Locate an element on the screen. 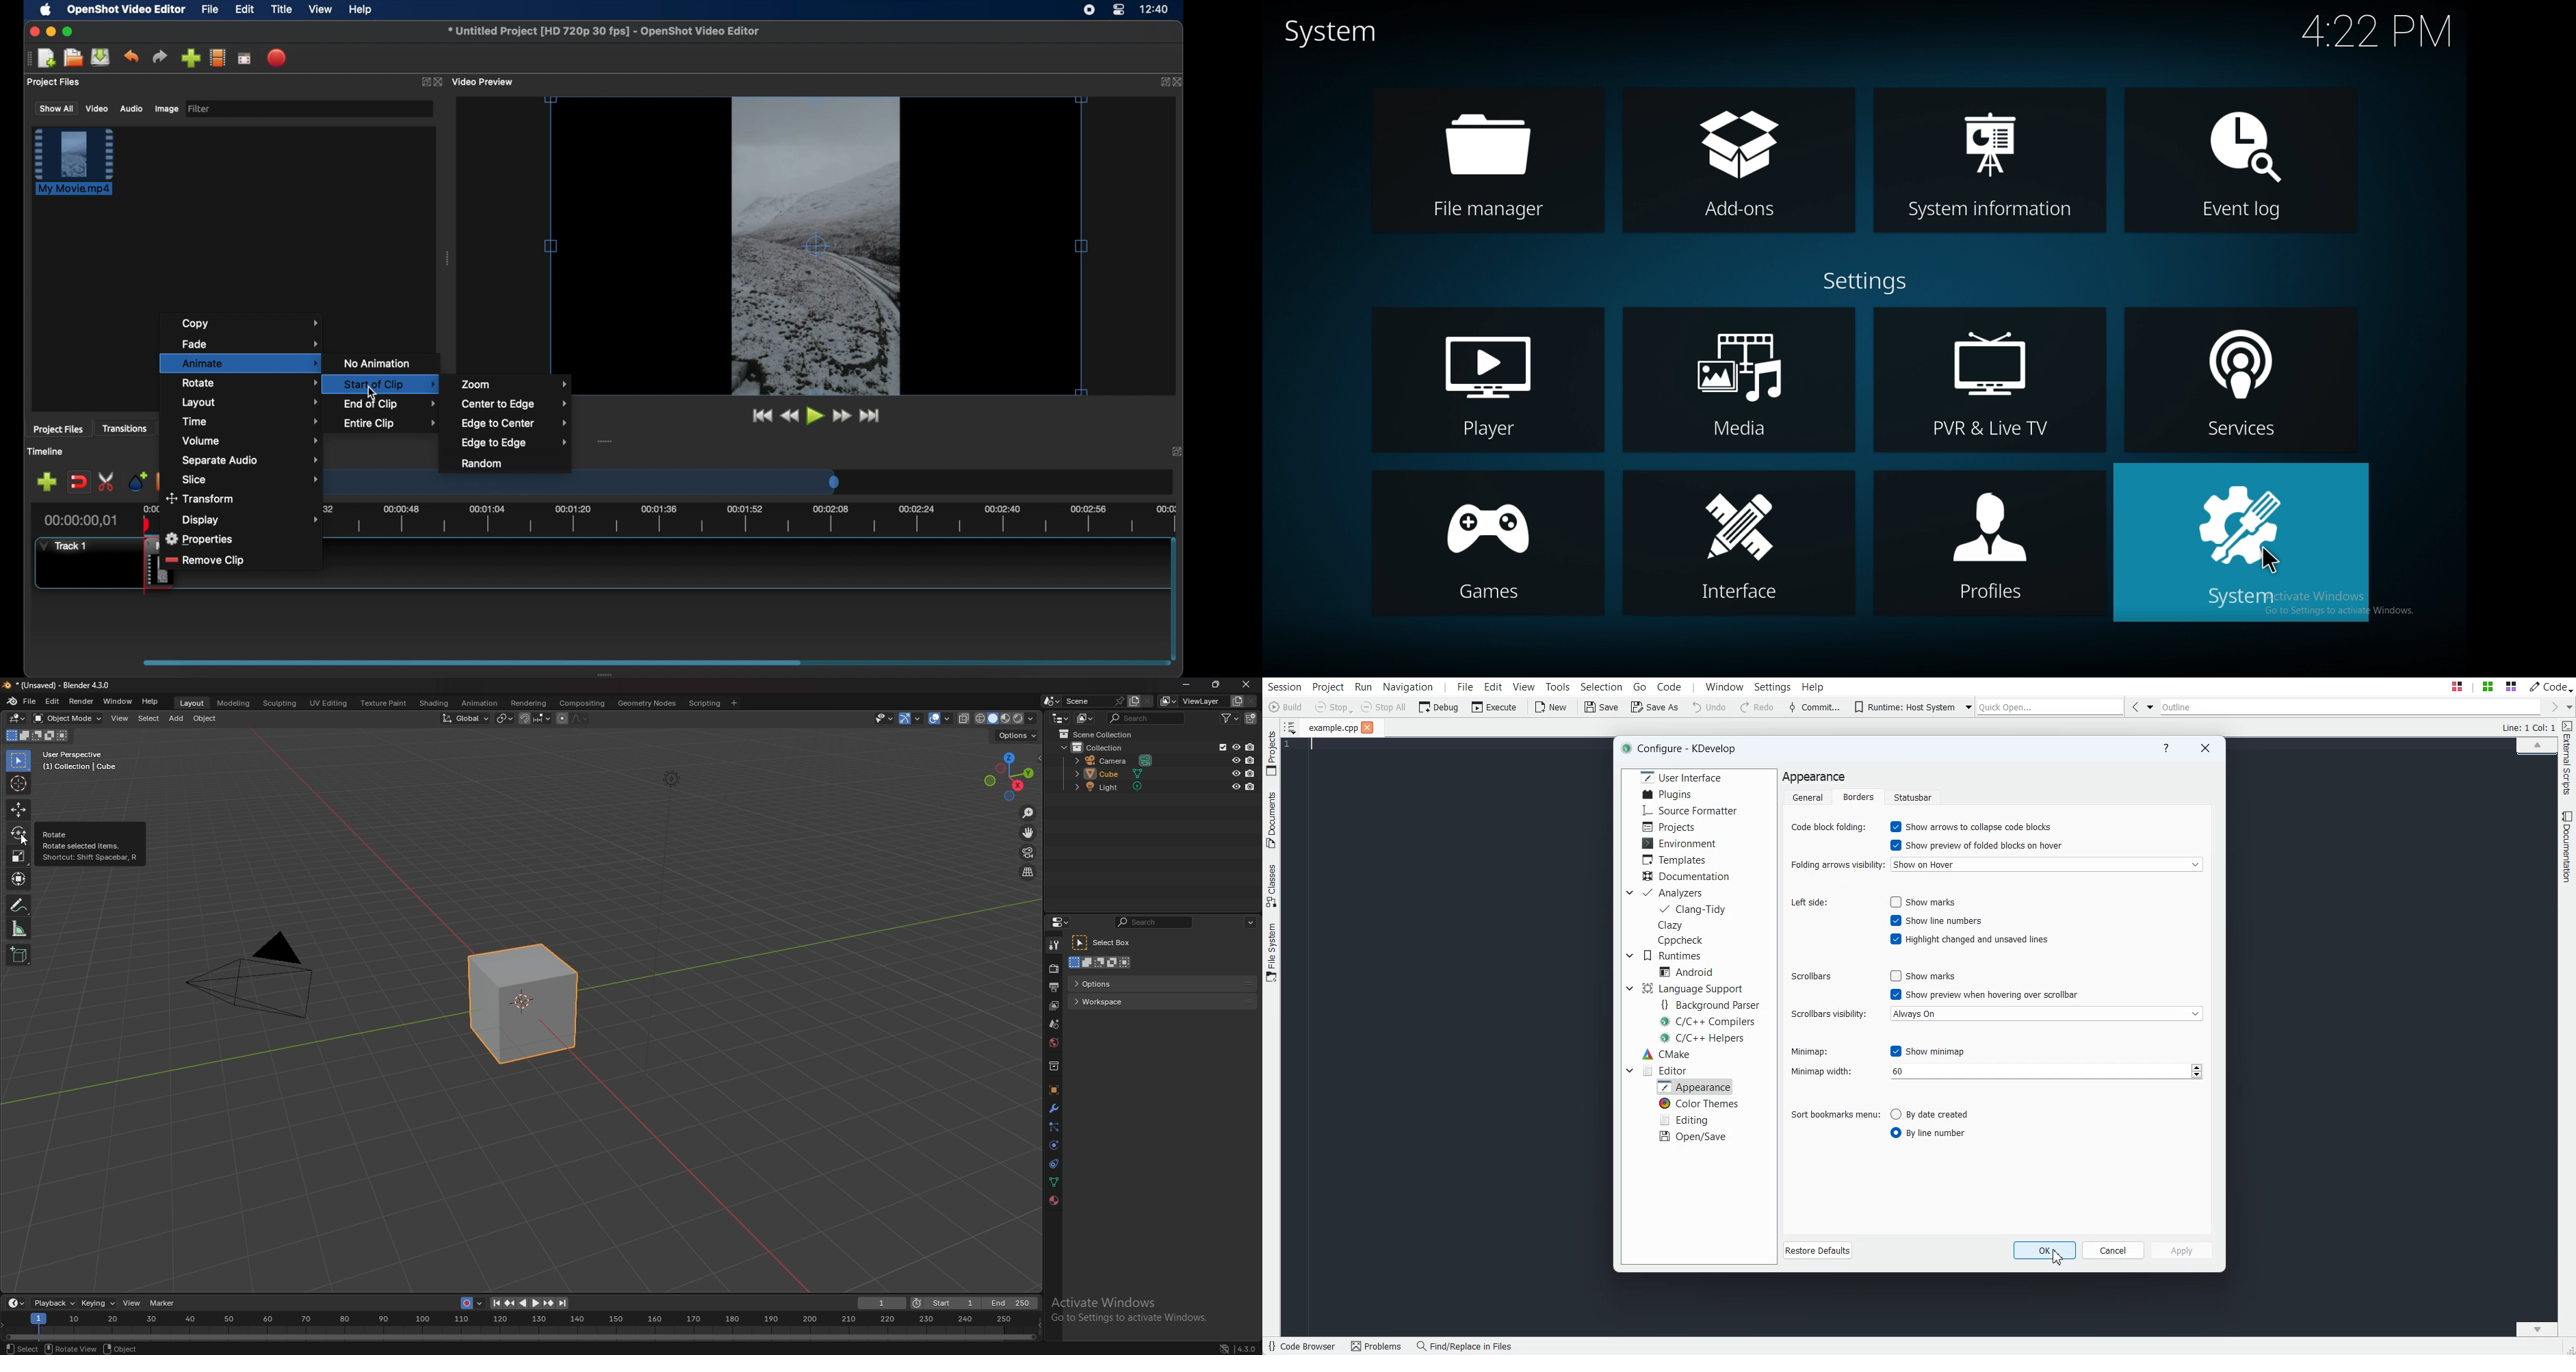 This screenshot has width=2576, height=1372. export video is located at coordinates (278, 58).